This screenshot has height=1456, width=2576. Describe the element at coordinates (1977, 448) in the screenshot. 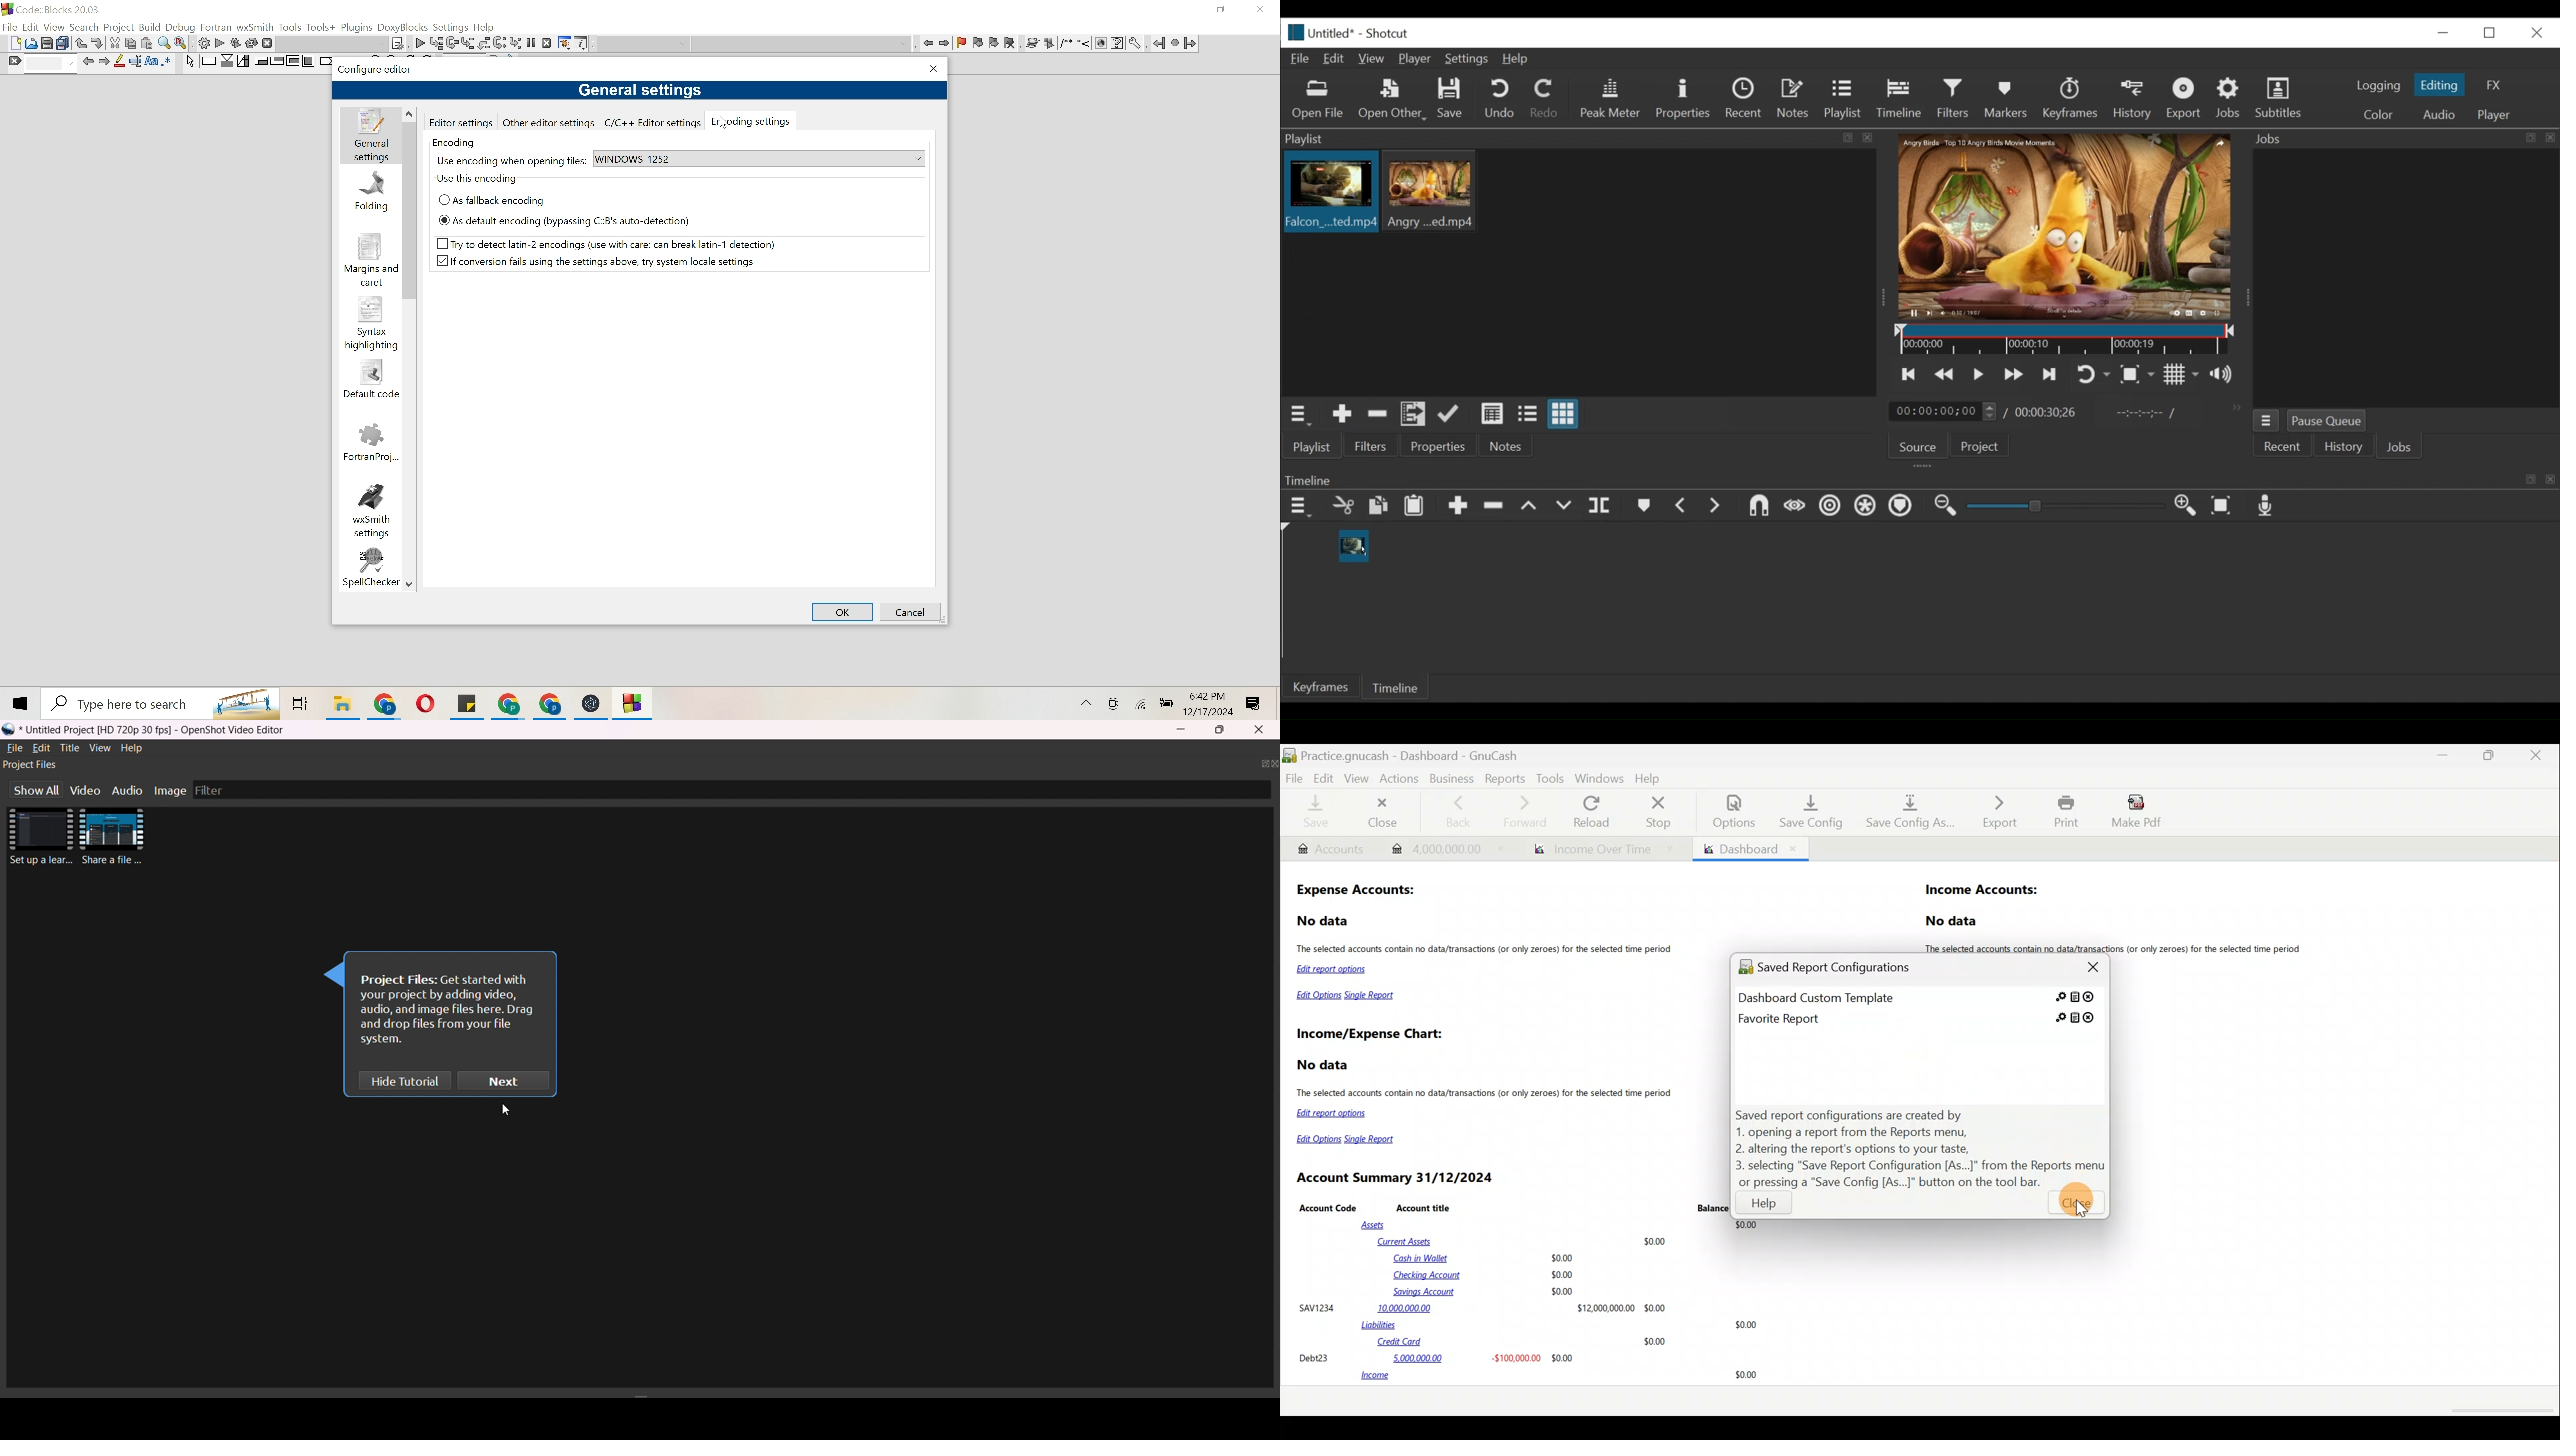

I see `Project` at that location.